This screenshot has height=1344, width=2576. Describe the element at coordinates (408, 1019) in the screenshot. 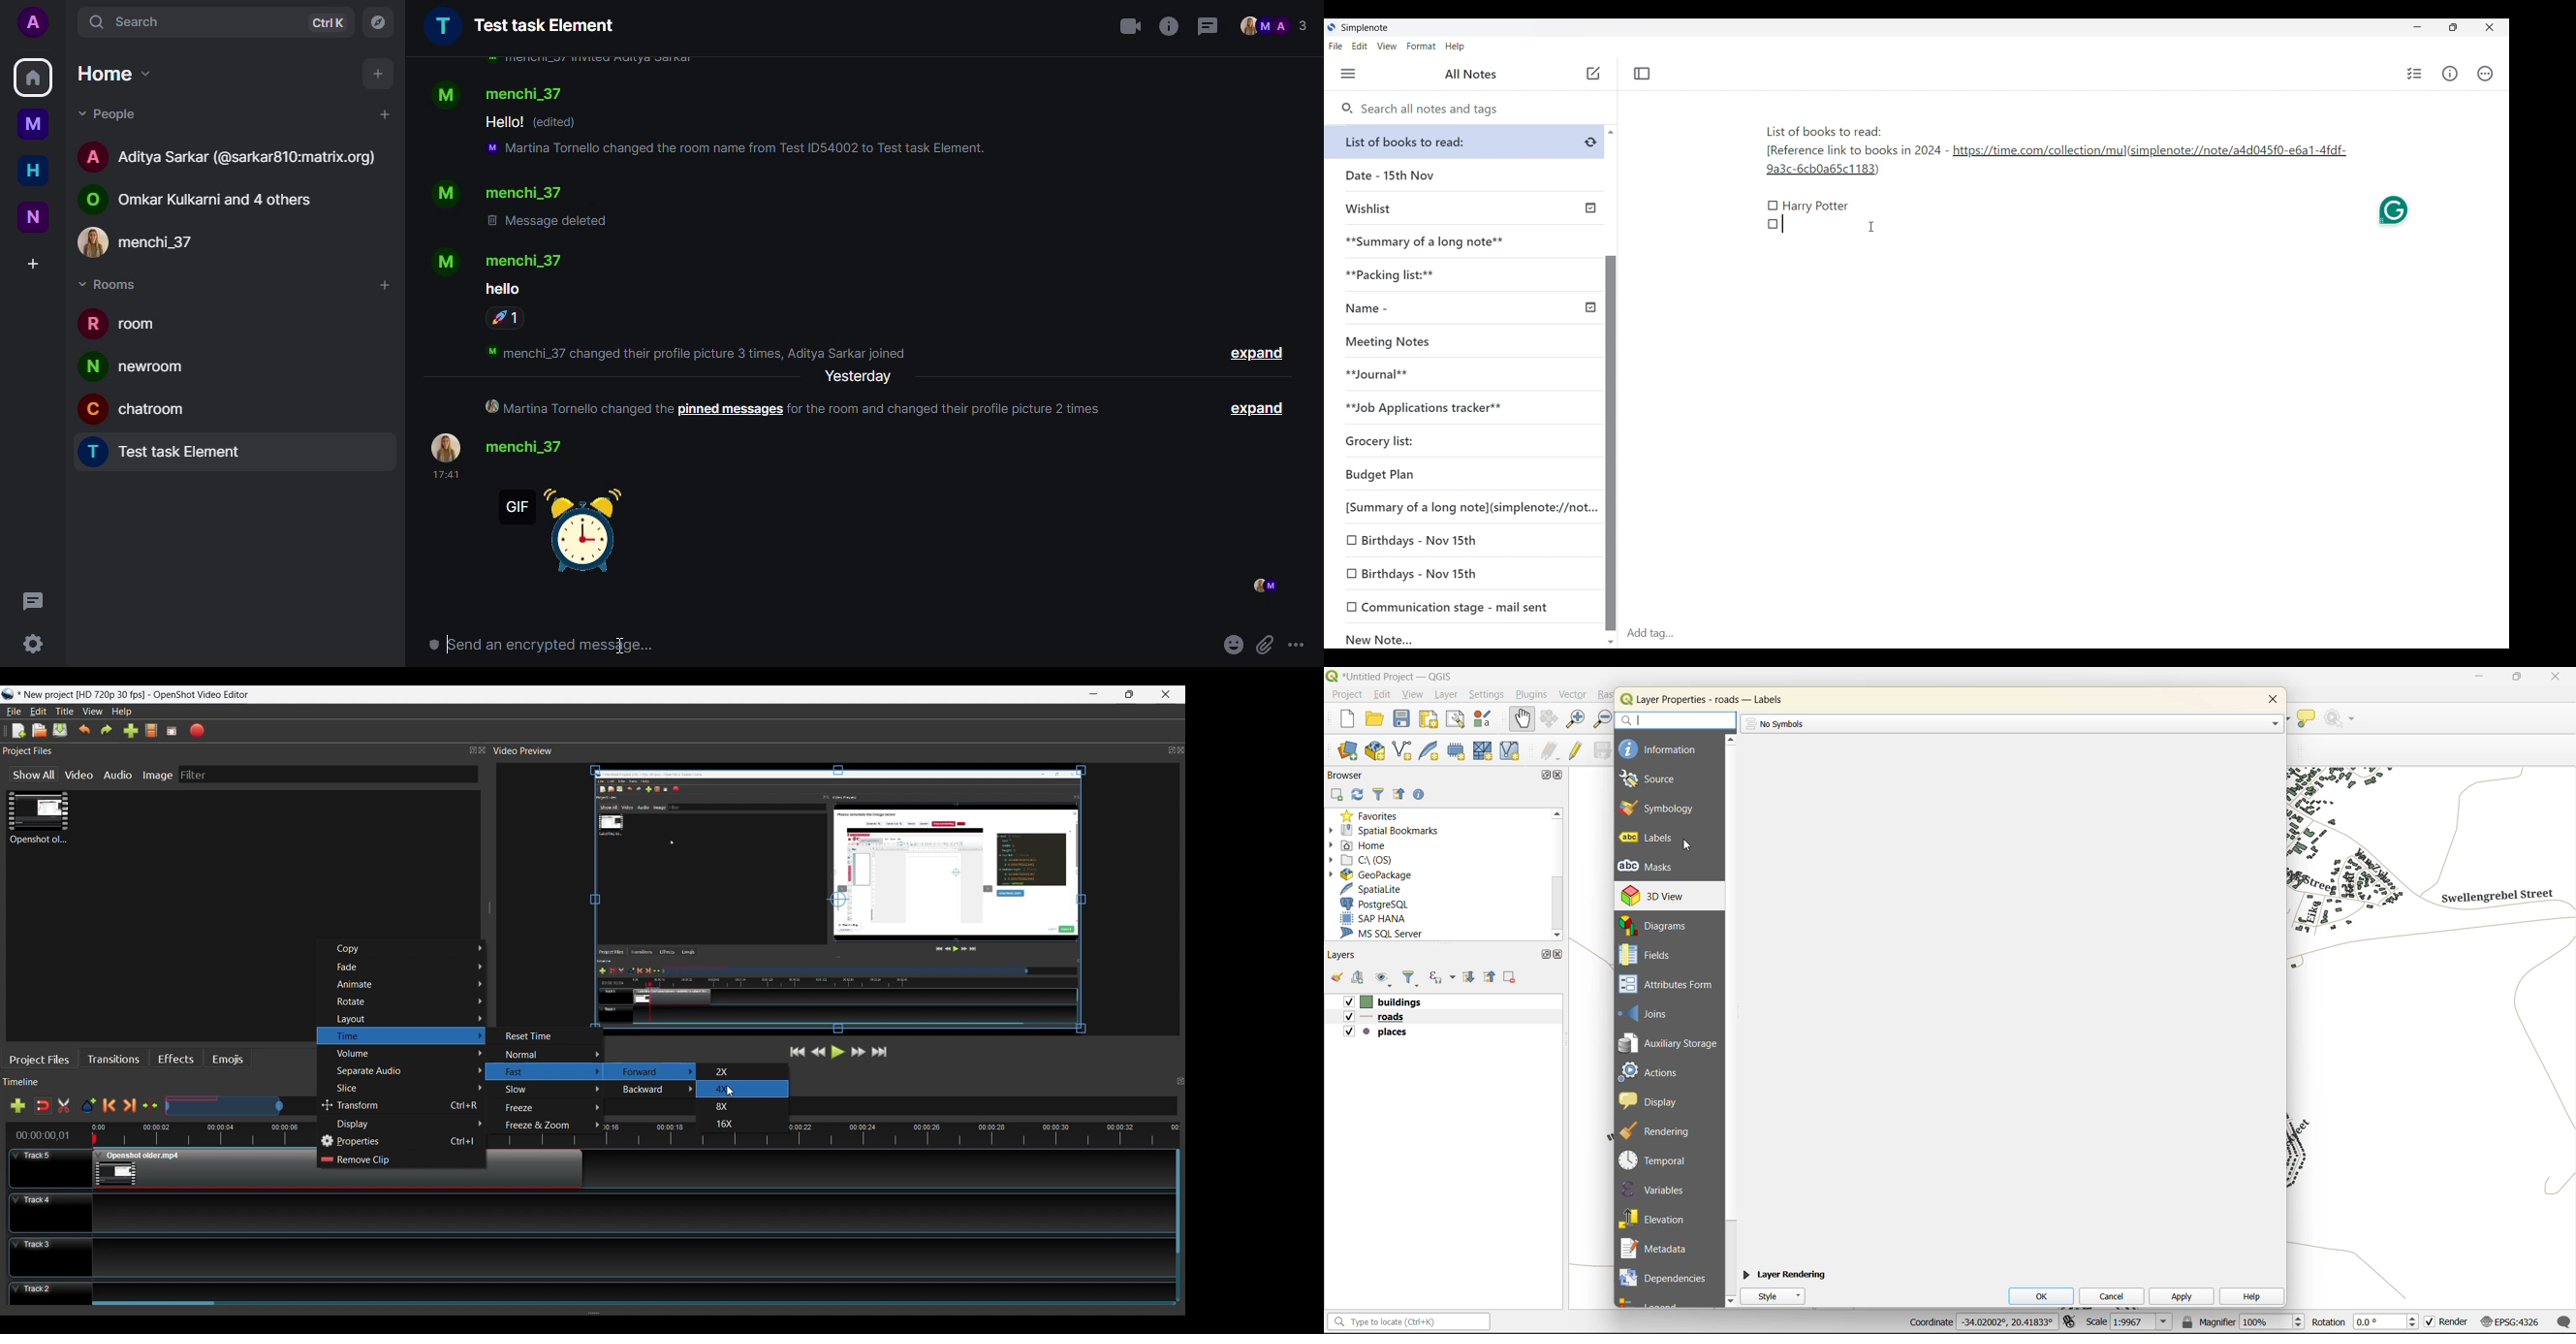

I see `Layout` at that location.